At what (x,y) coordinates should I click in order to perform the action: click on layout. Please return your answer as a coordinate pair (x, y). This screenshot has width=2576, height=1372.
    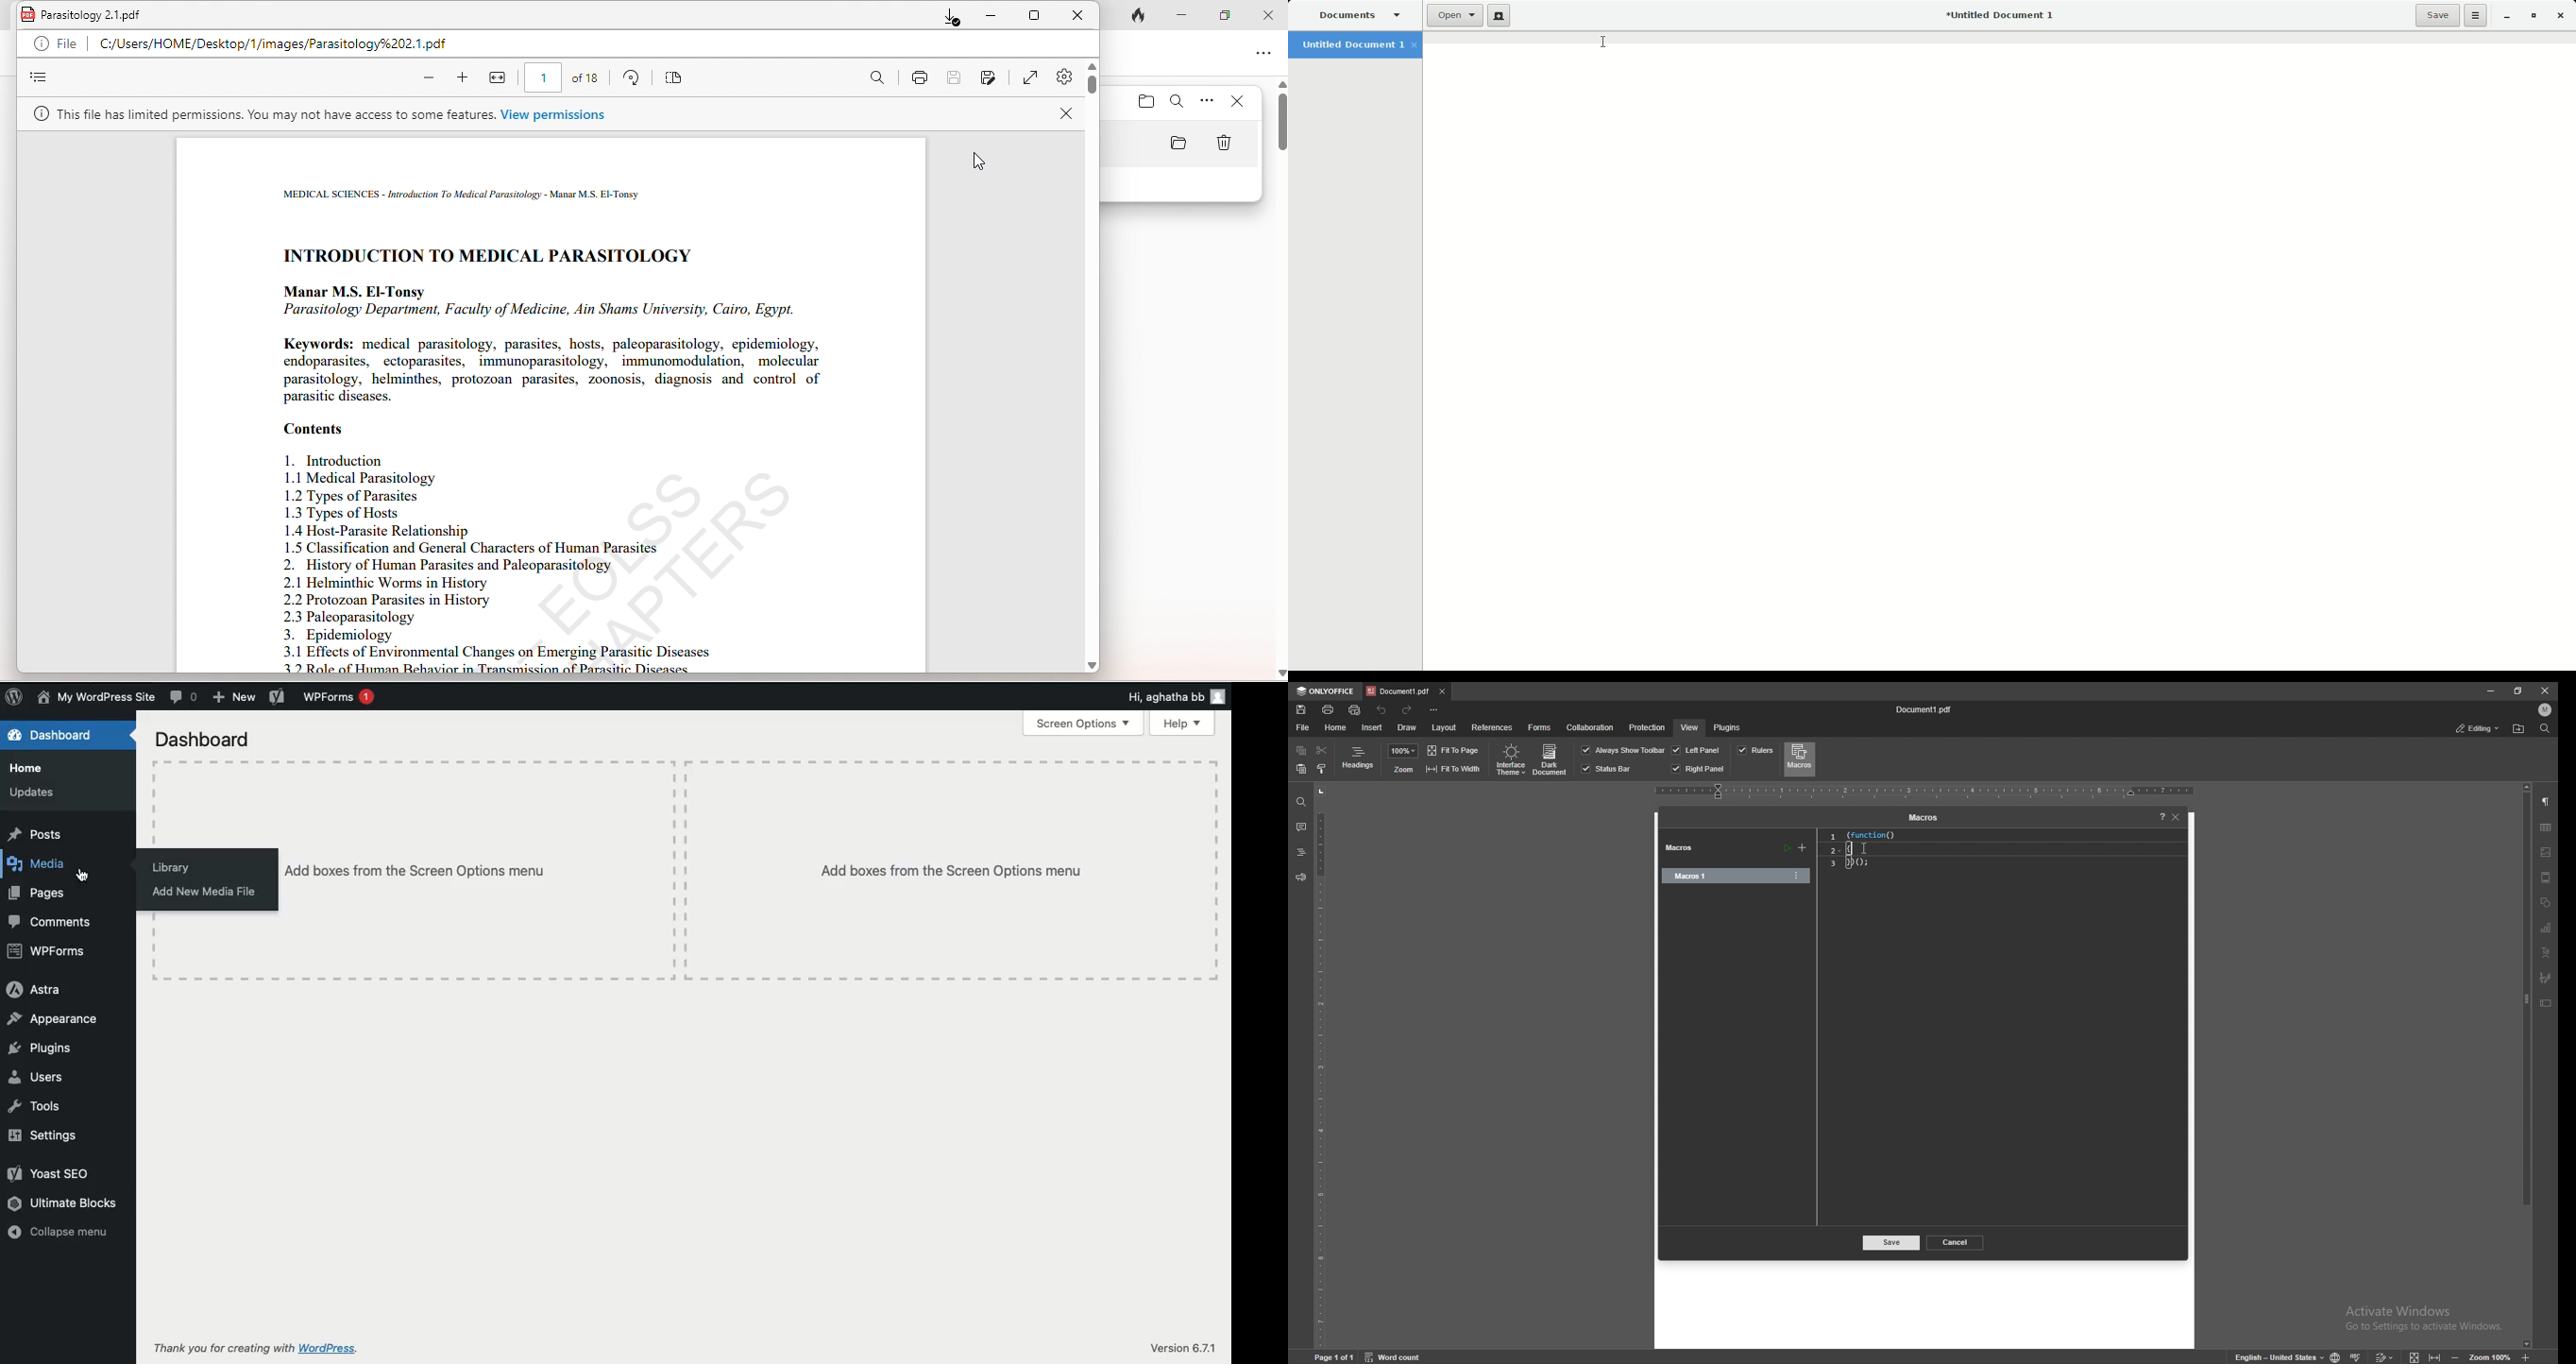
    Looking at the image, I should click on (1444, 728).